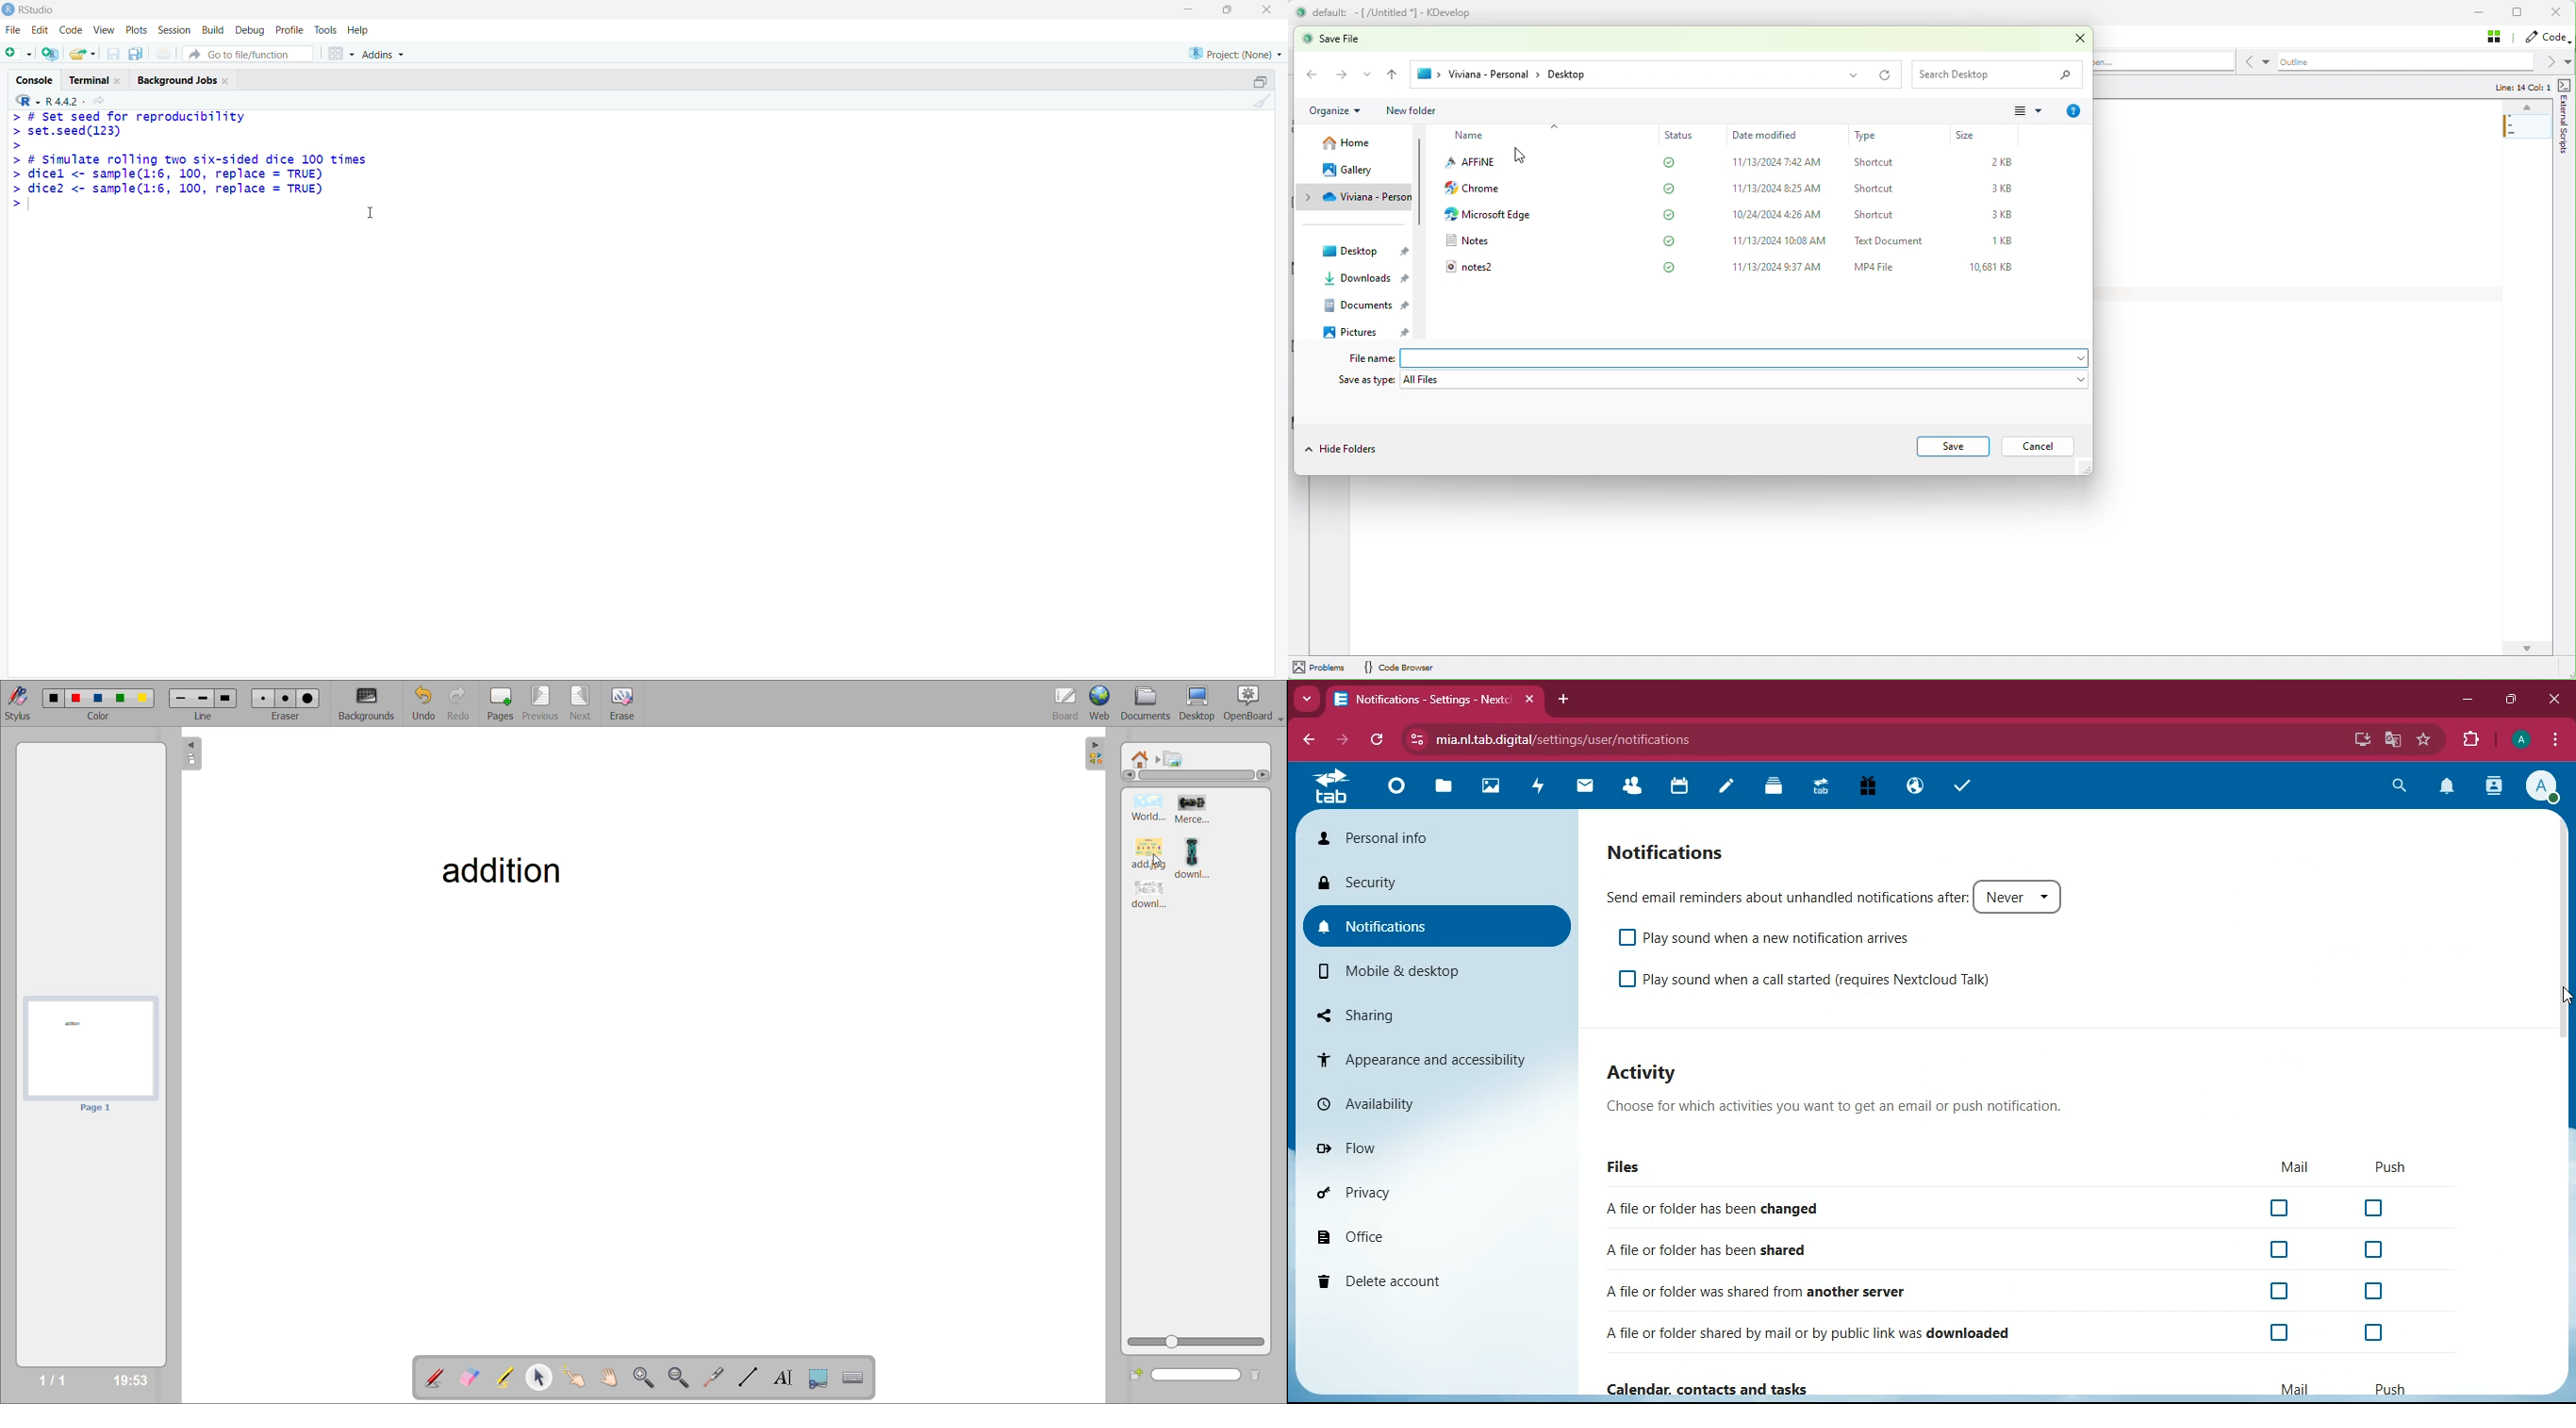  I want to click on image 3, so click(1151, 856).